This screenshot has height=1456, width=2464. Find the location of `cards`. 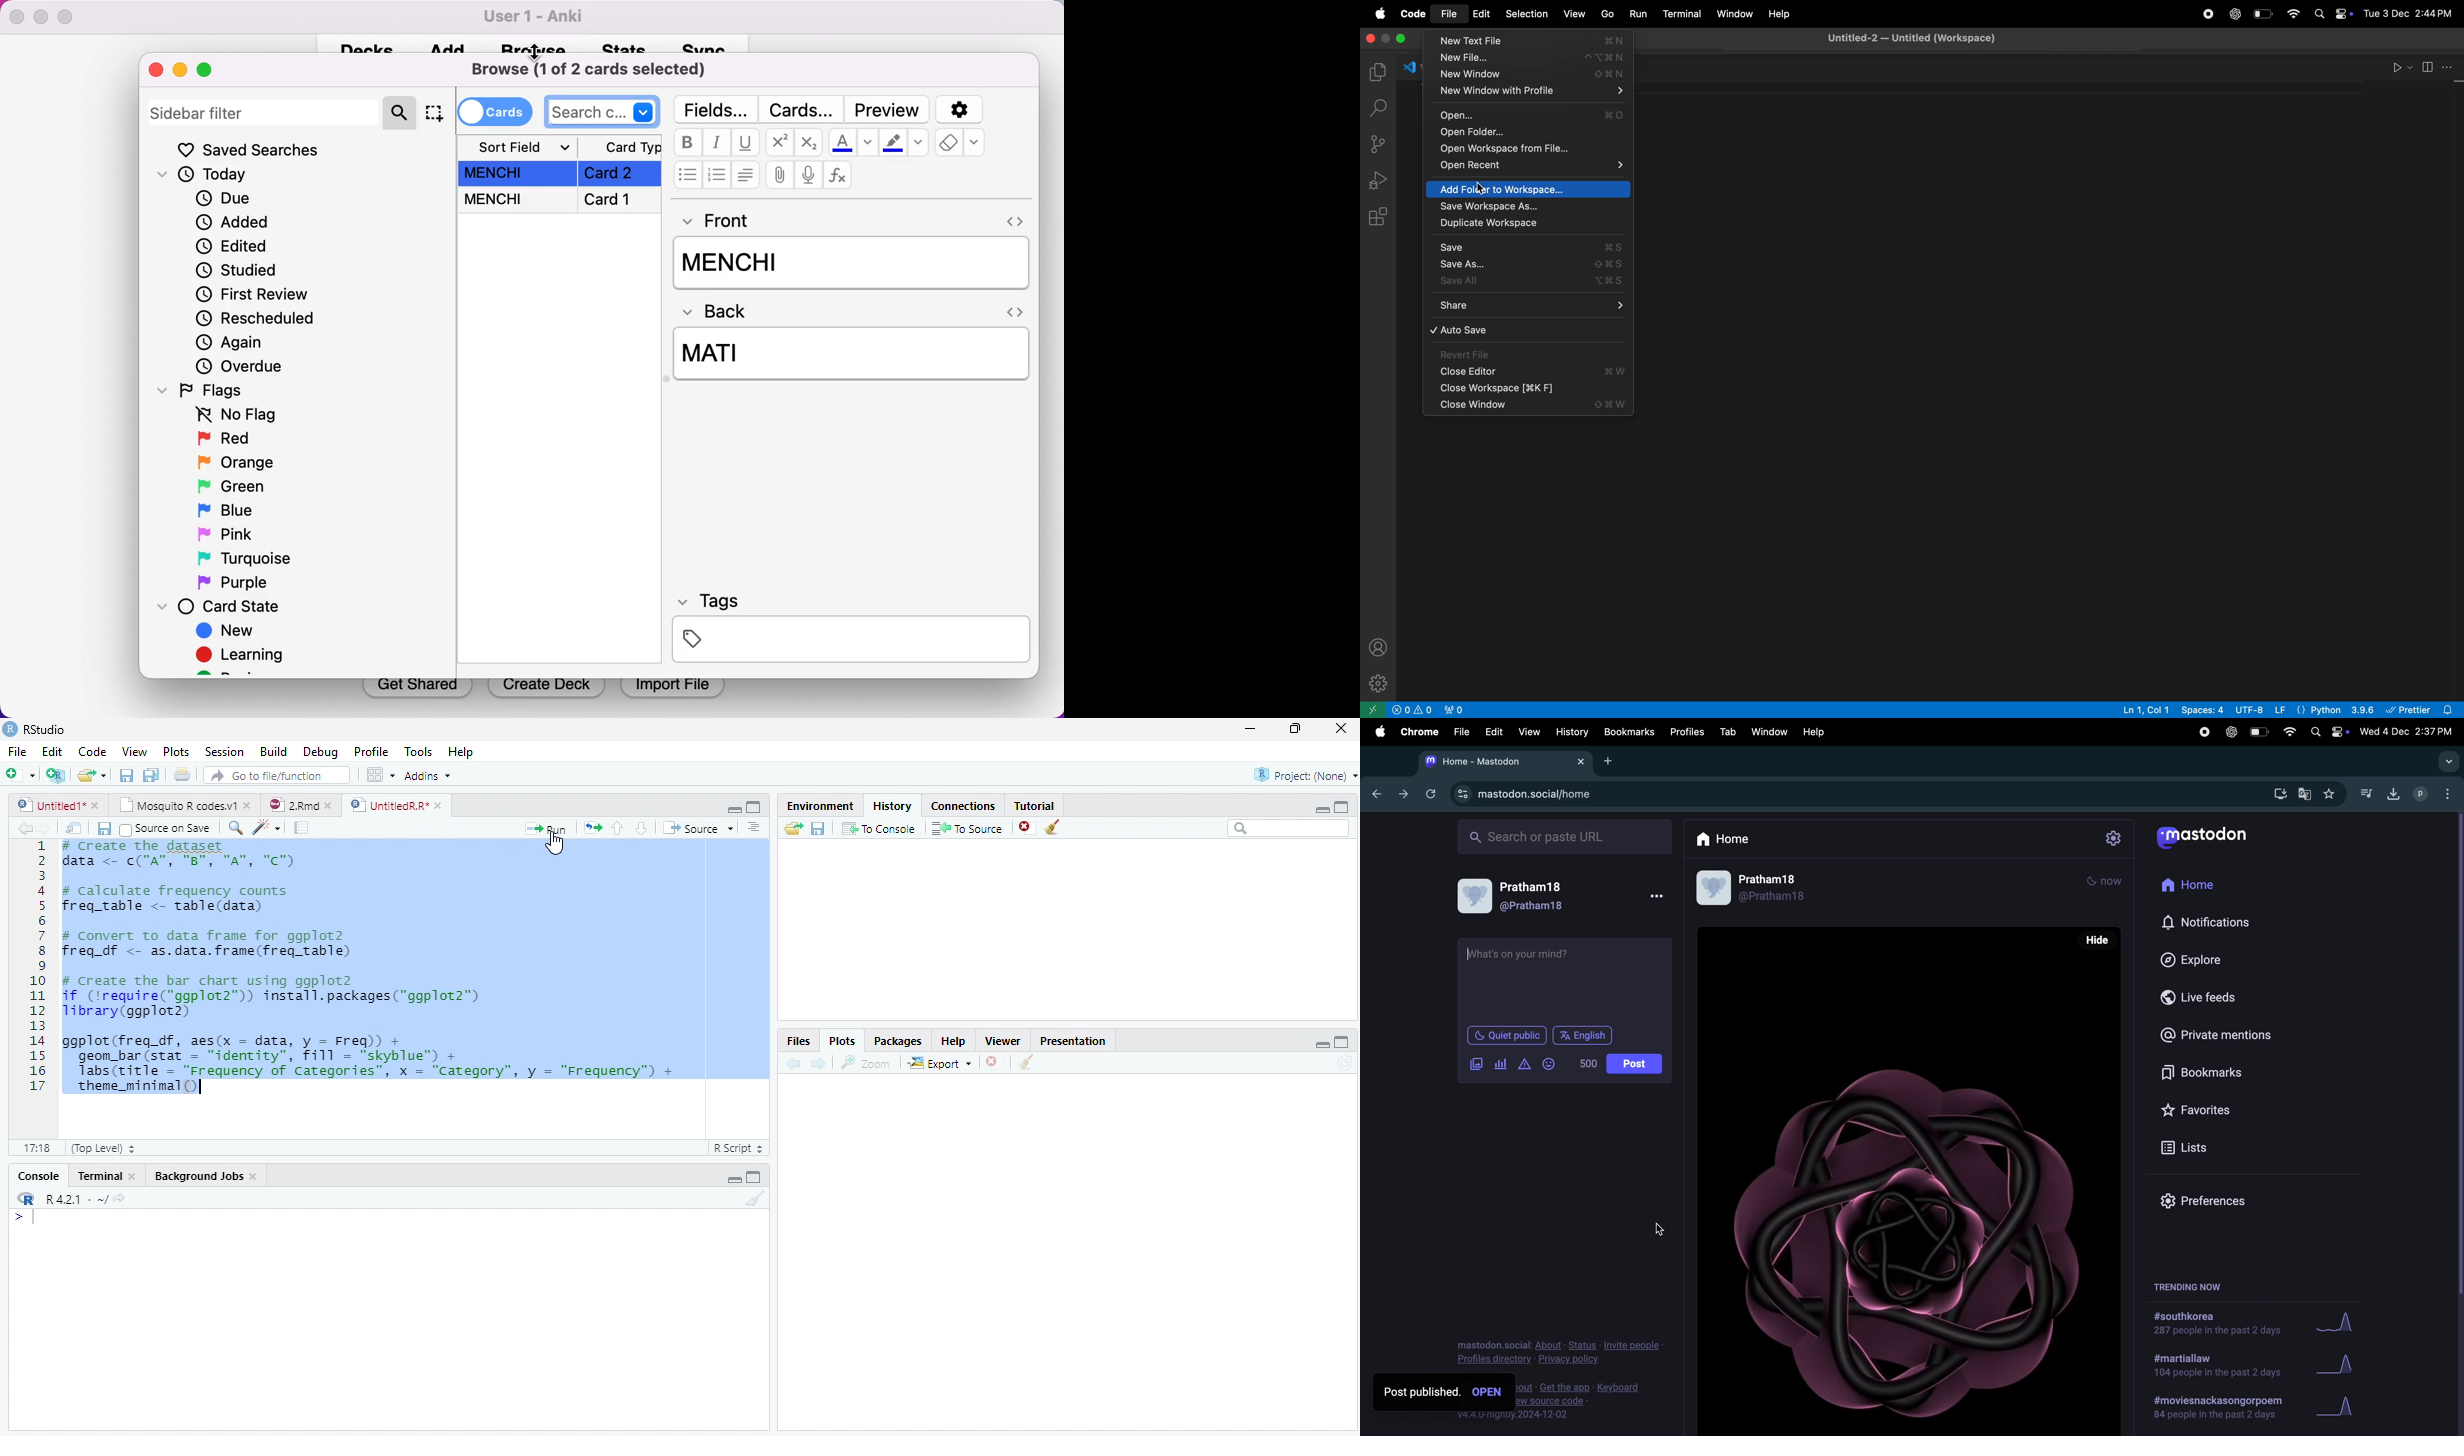

cards is located at coordinates (803, 107).